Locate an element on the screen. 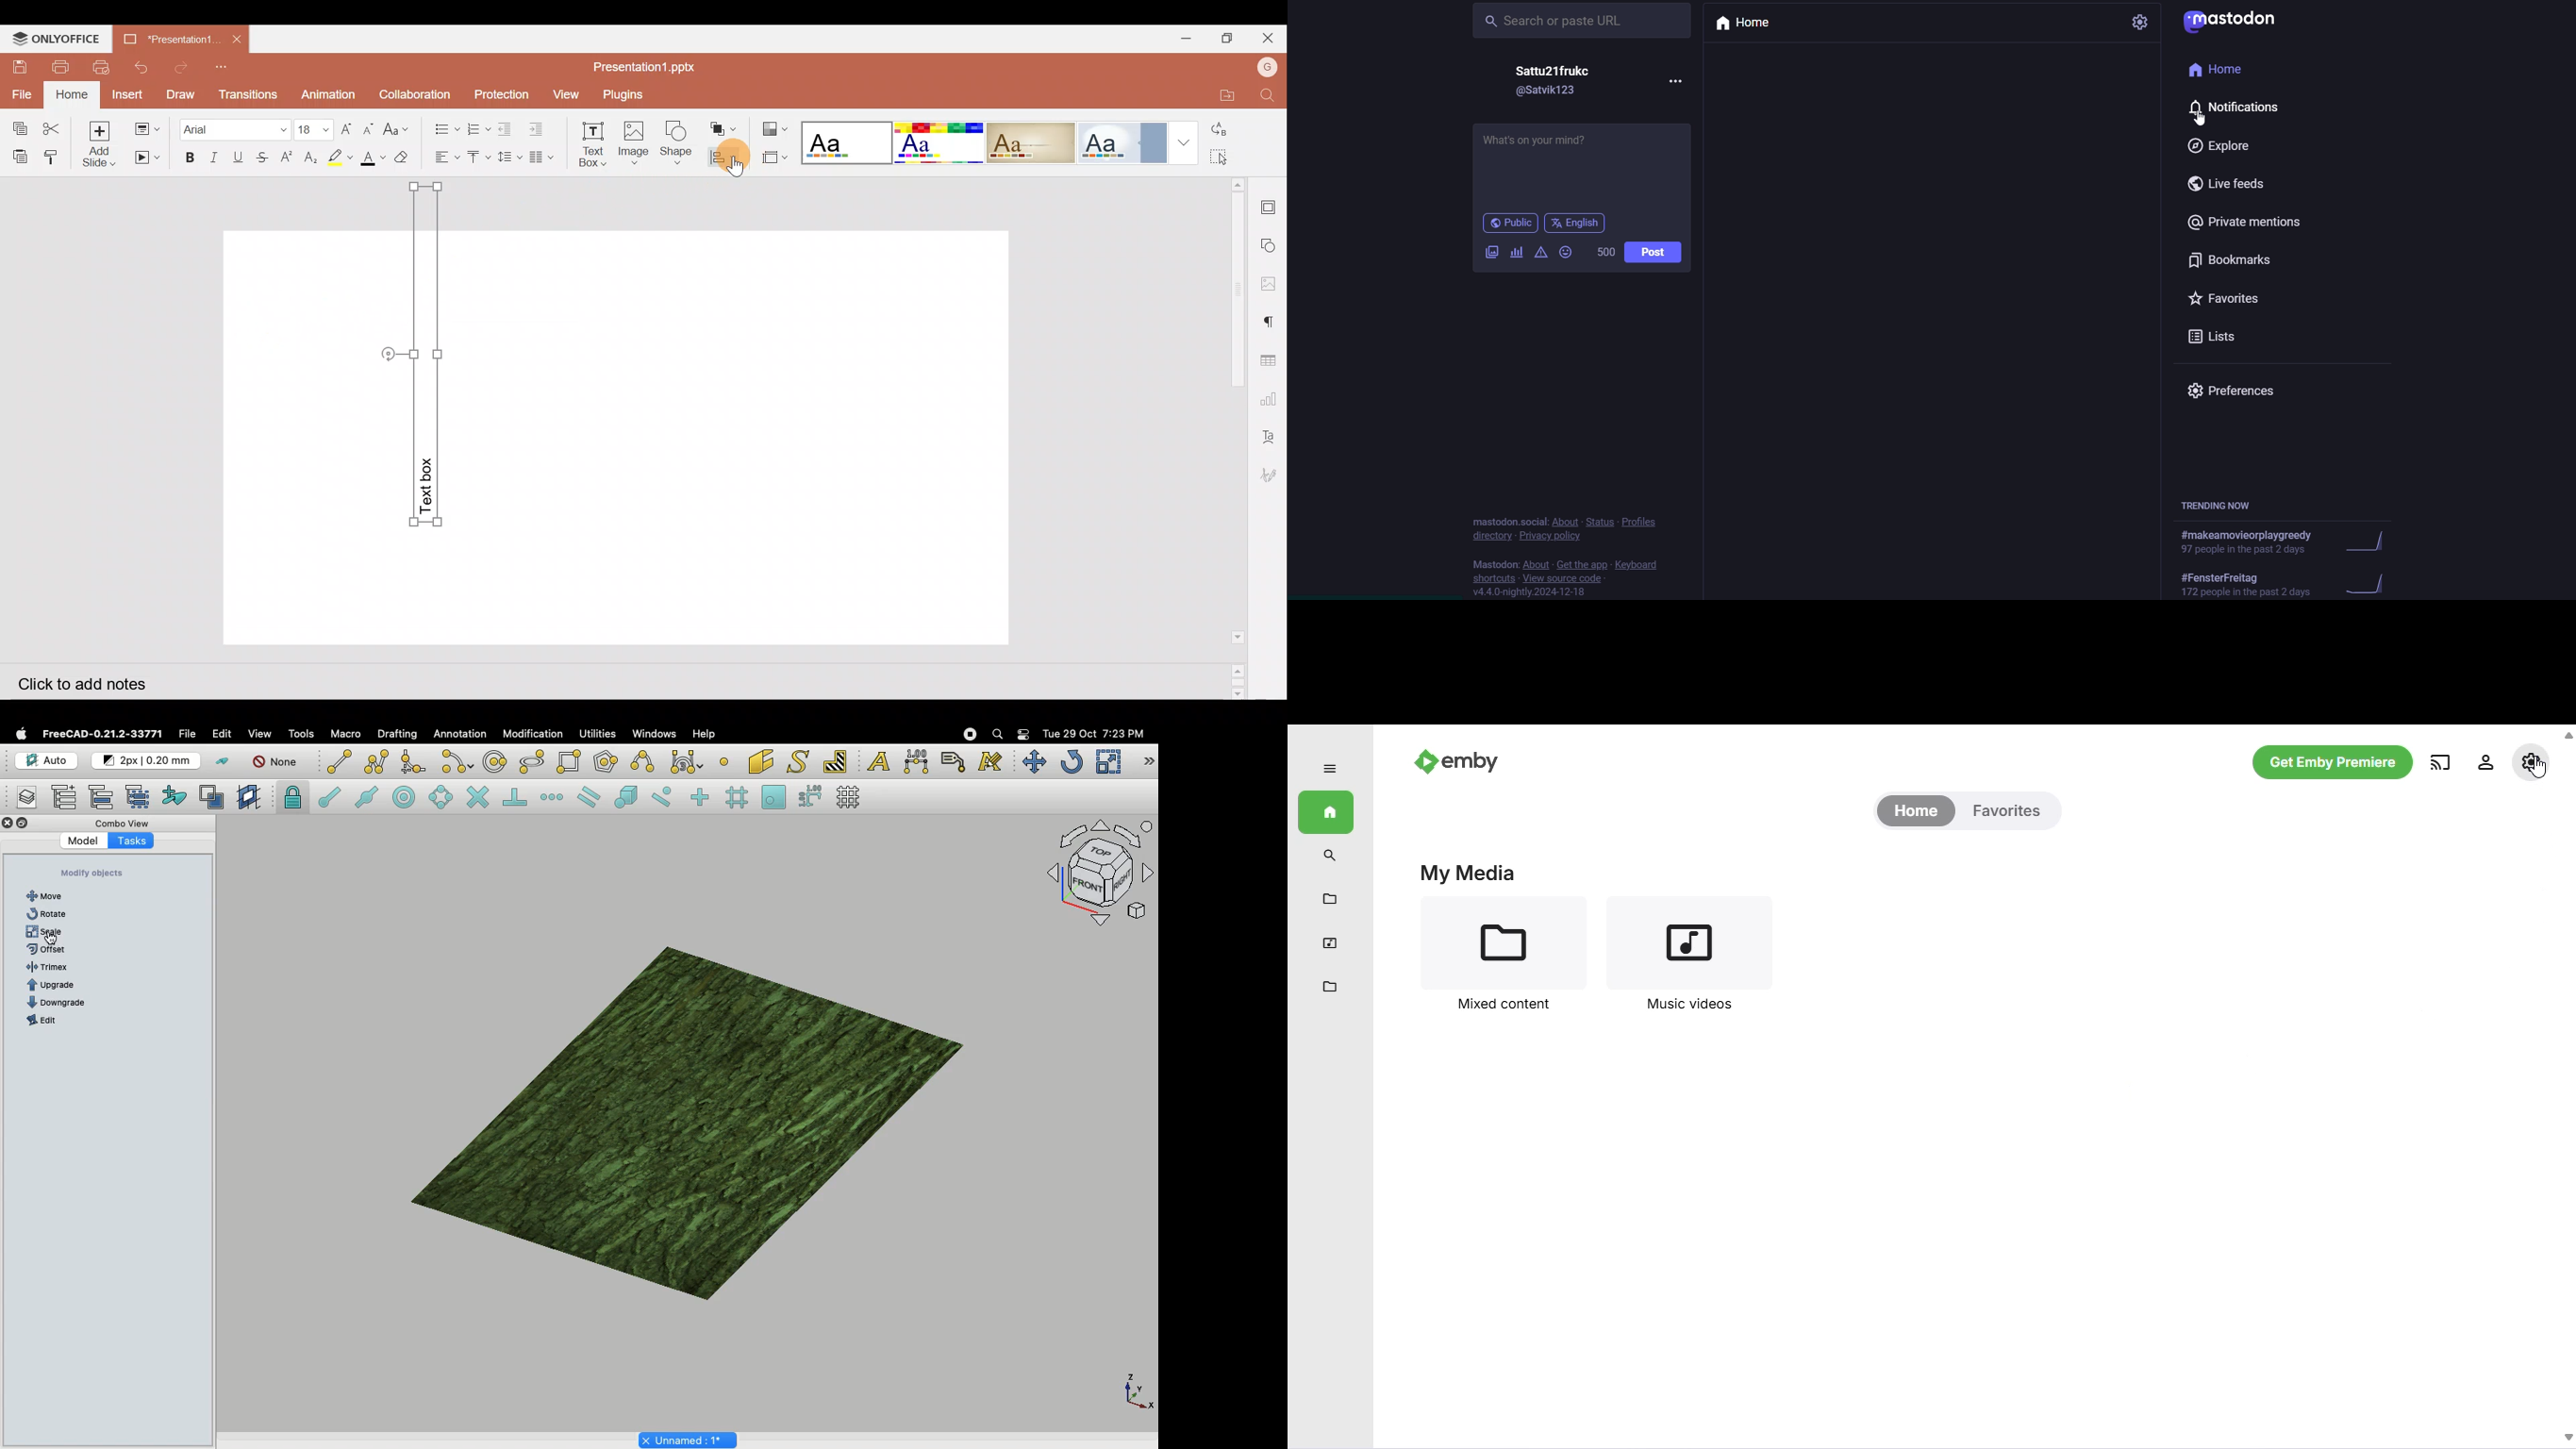  Snap angle is located at coordinates (437, 796).